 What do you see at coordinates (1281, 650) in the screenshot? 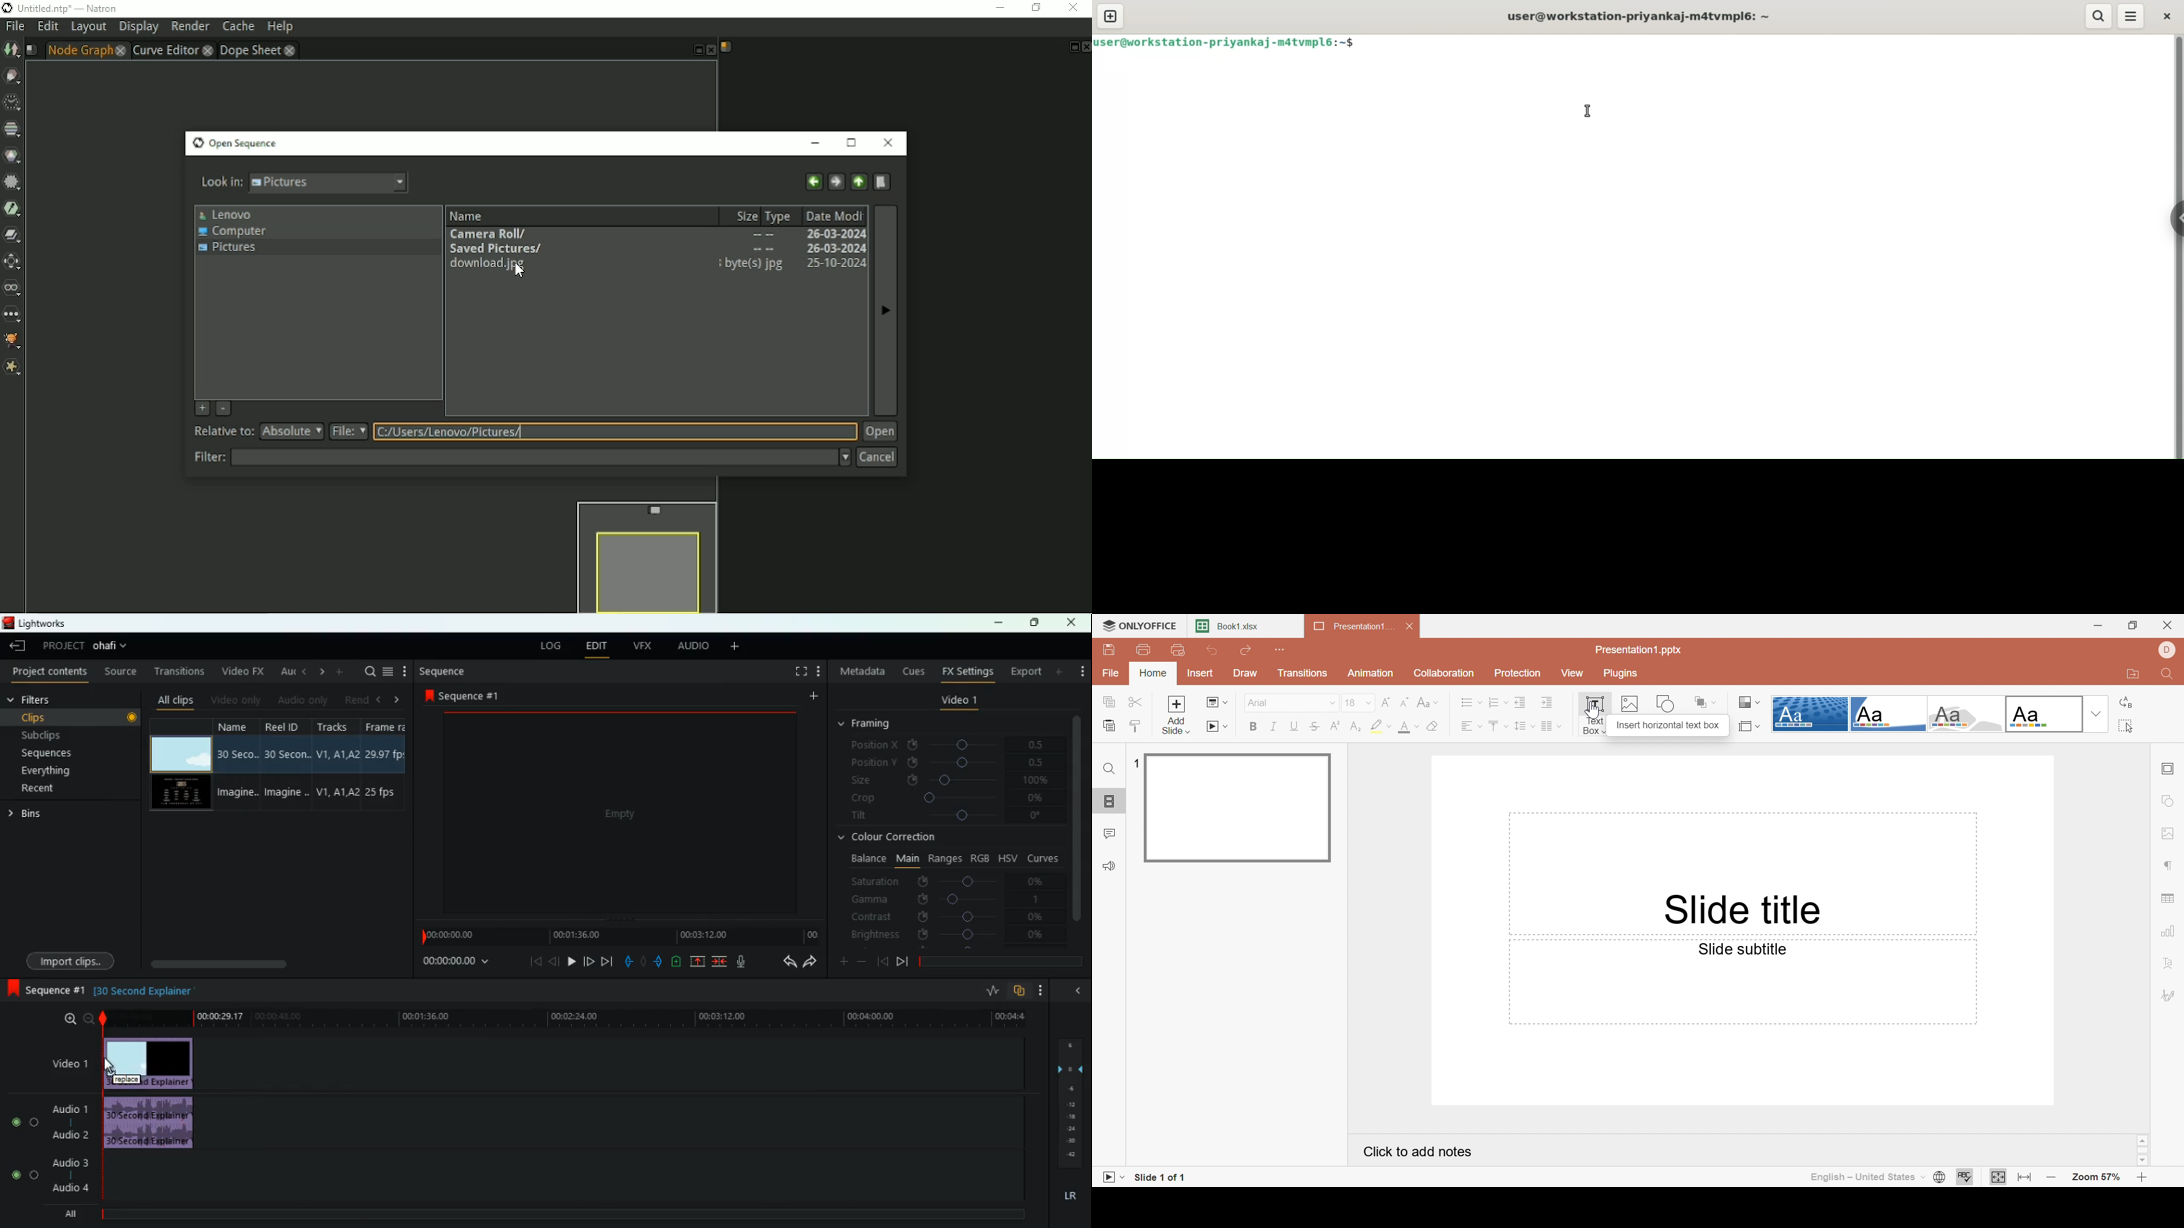
I see `Customize Quick Access Toolbar` at bounding box center [1281, 650].